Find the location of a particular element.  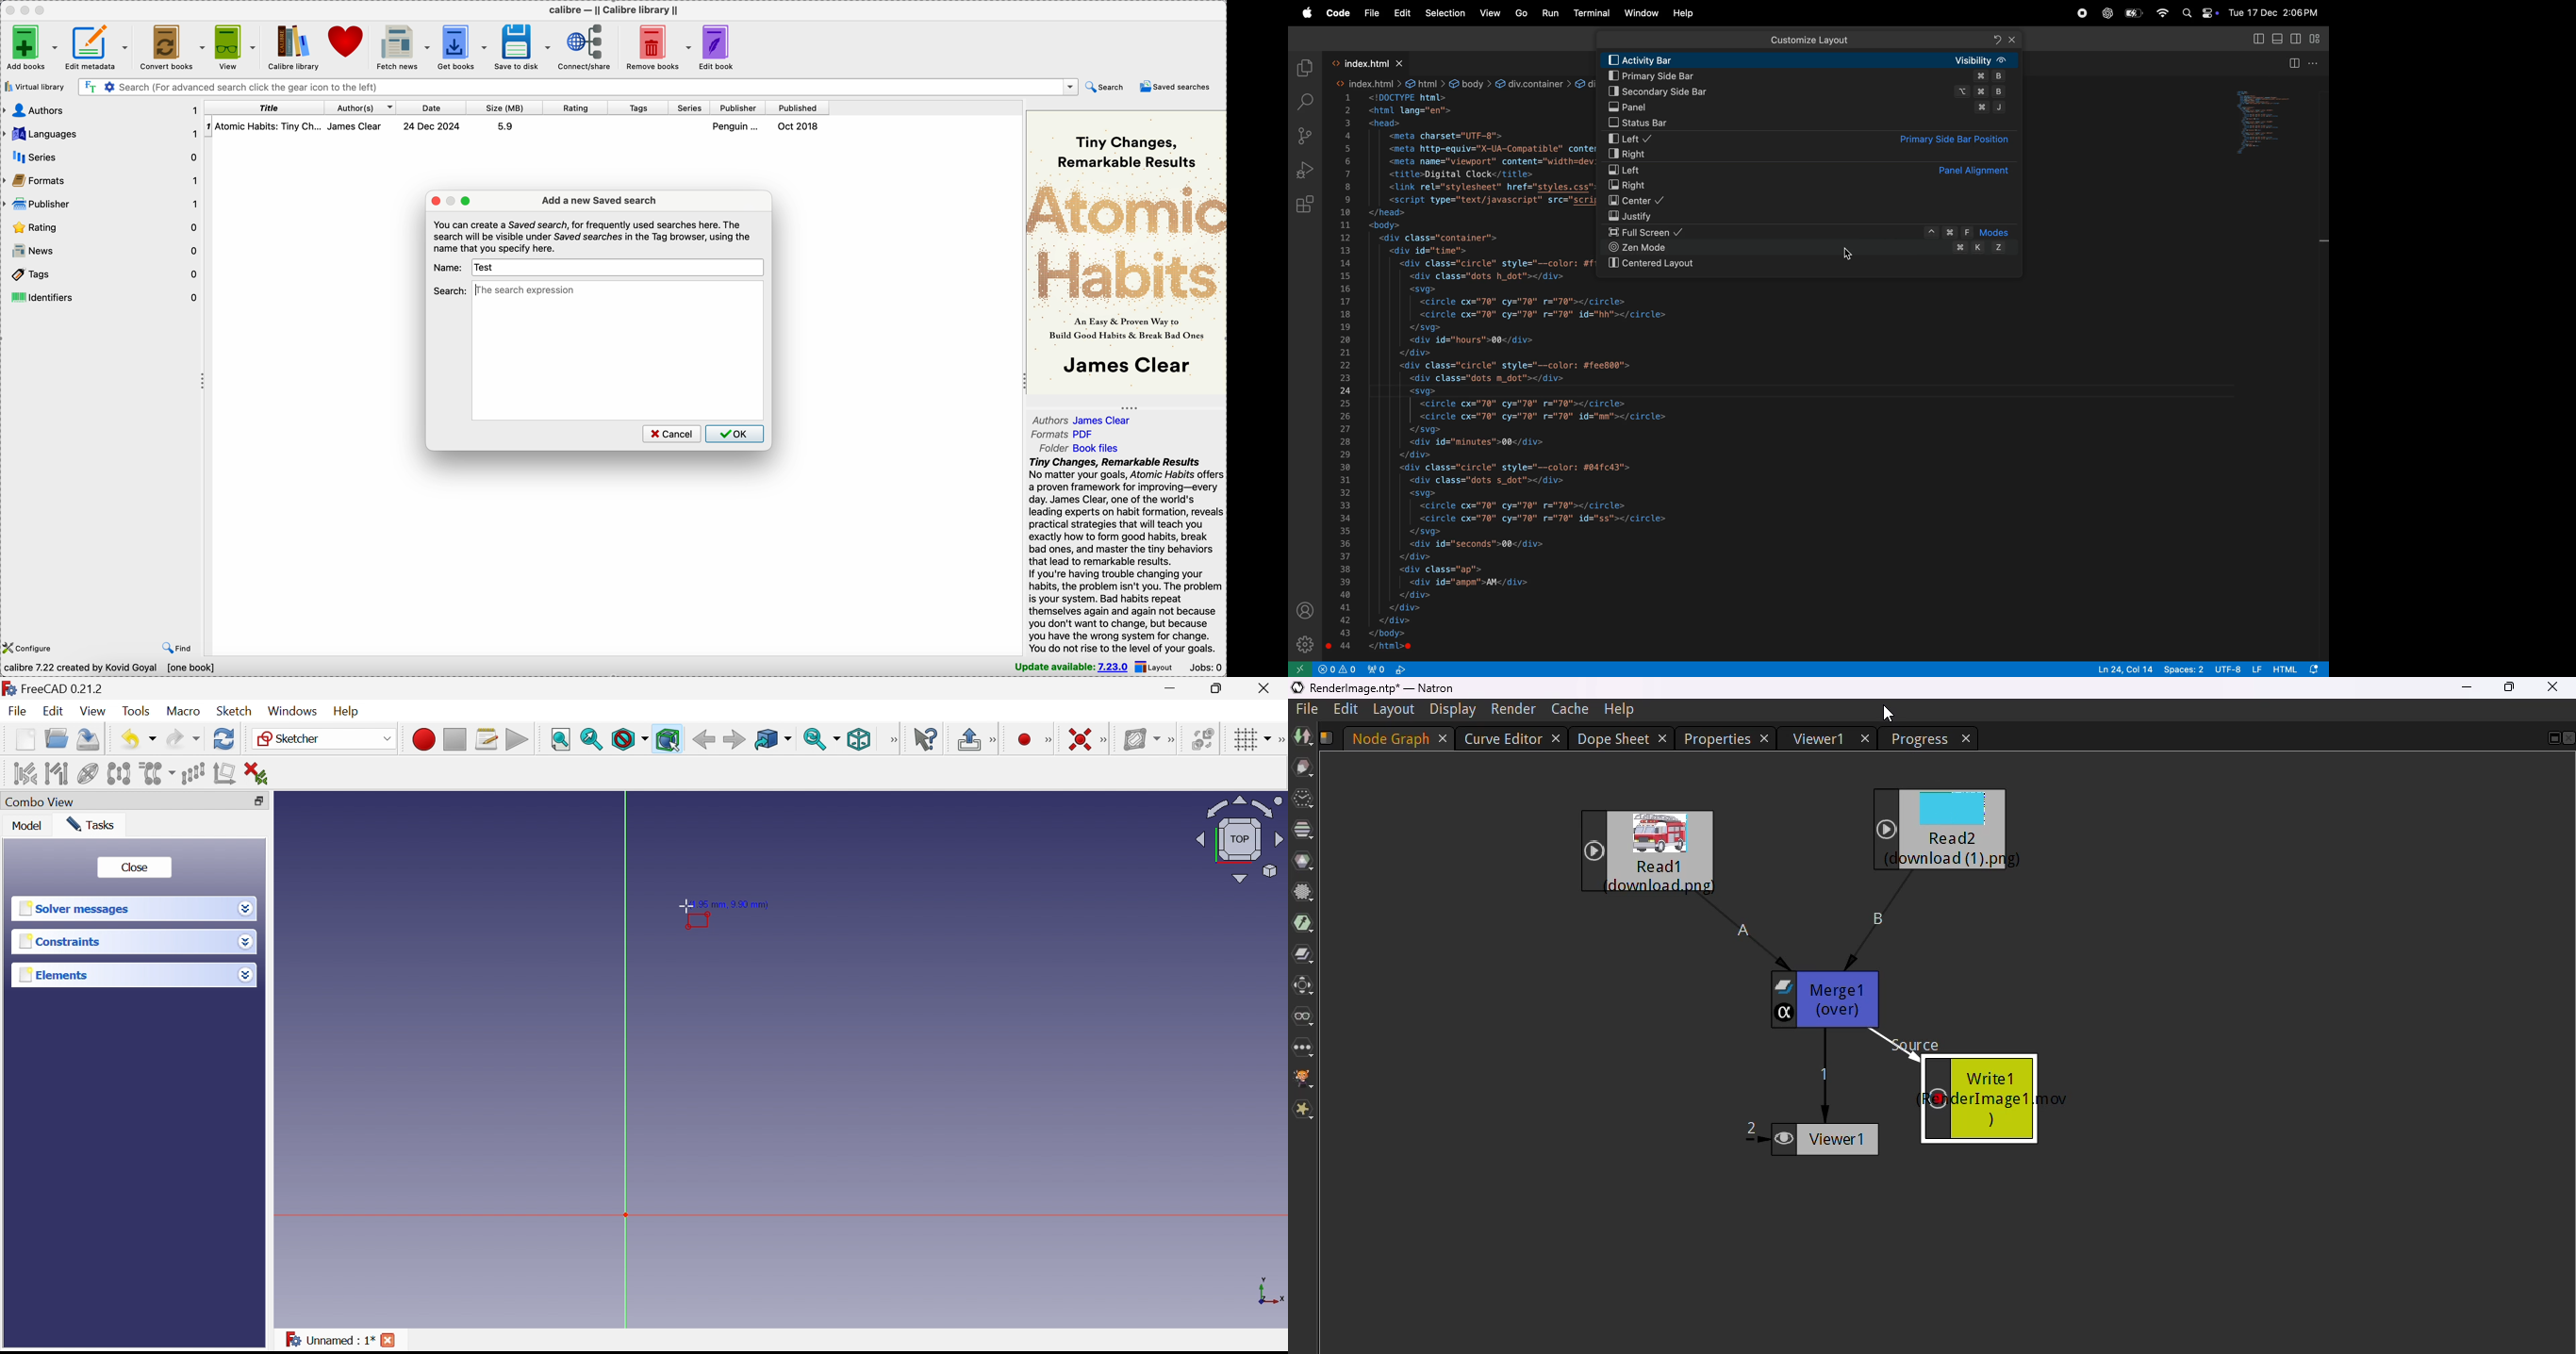

minimize is located at coordinates (27, 10).